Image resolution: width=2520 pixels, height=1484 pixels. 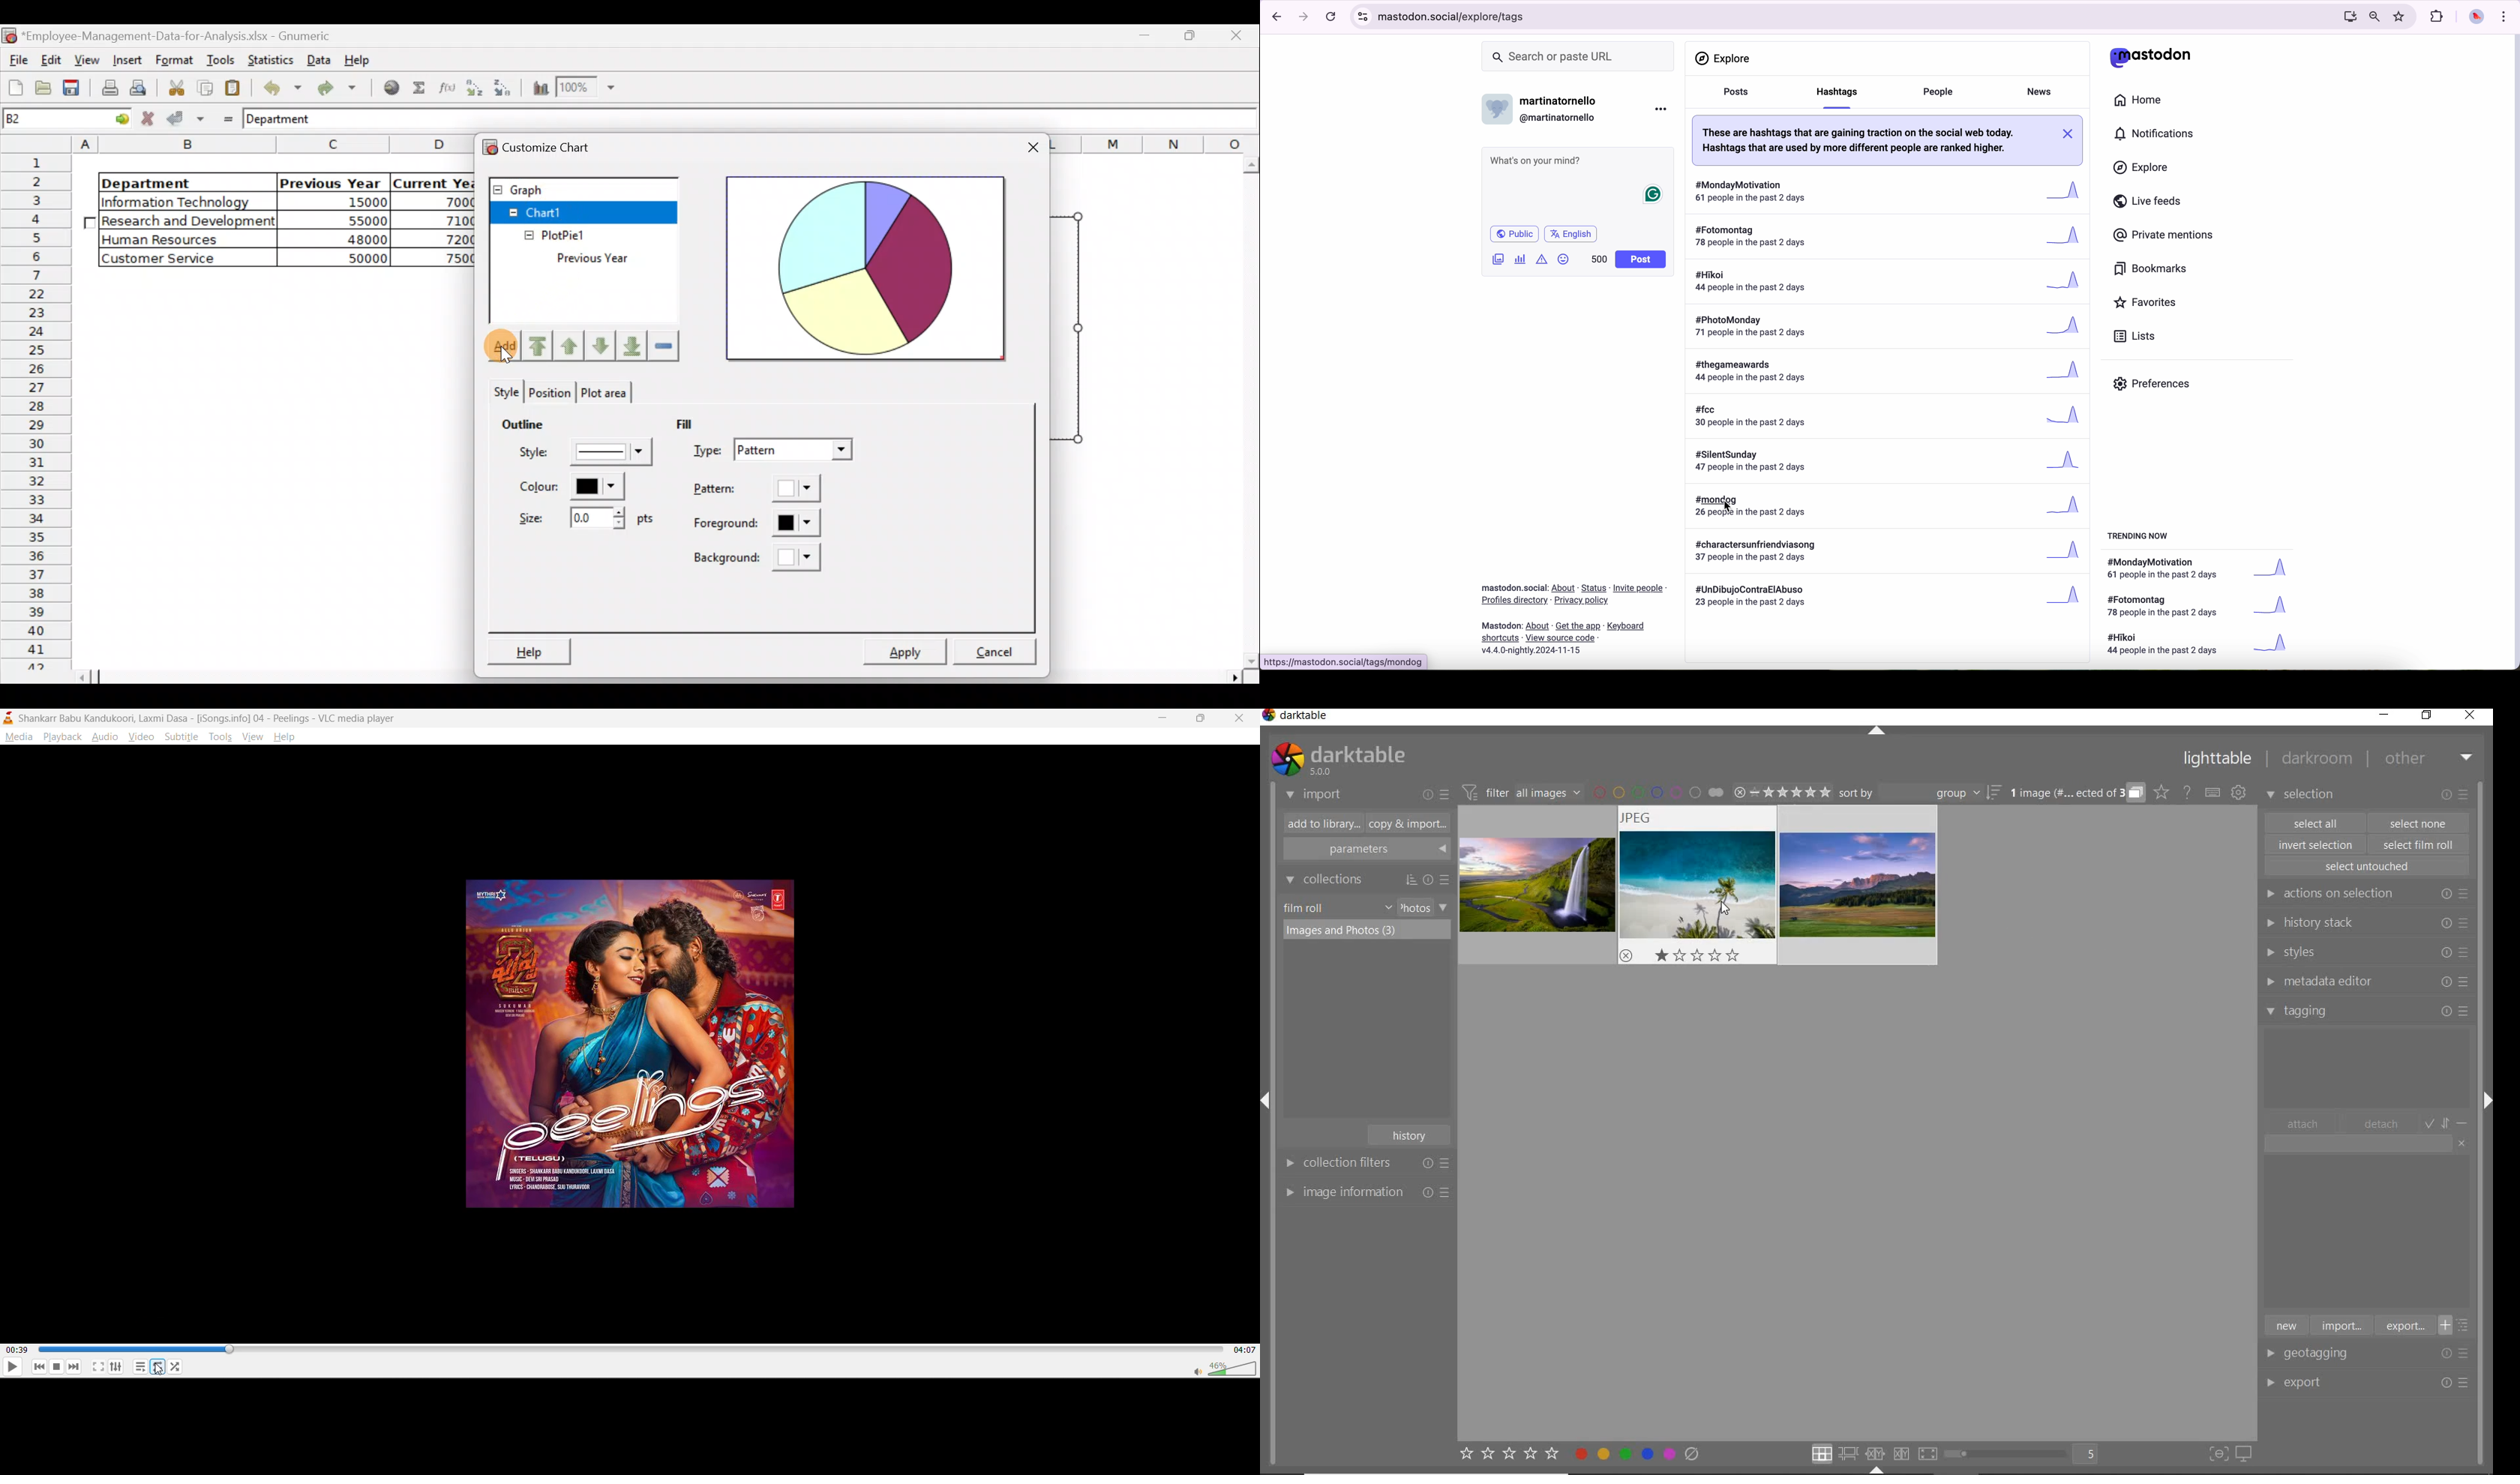 I want to click on Maximize, so click(x=1149, y=37).